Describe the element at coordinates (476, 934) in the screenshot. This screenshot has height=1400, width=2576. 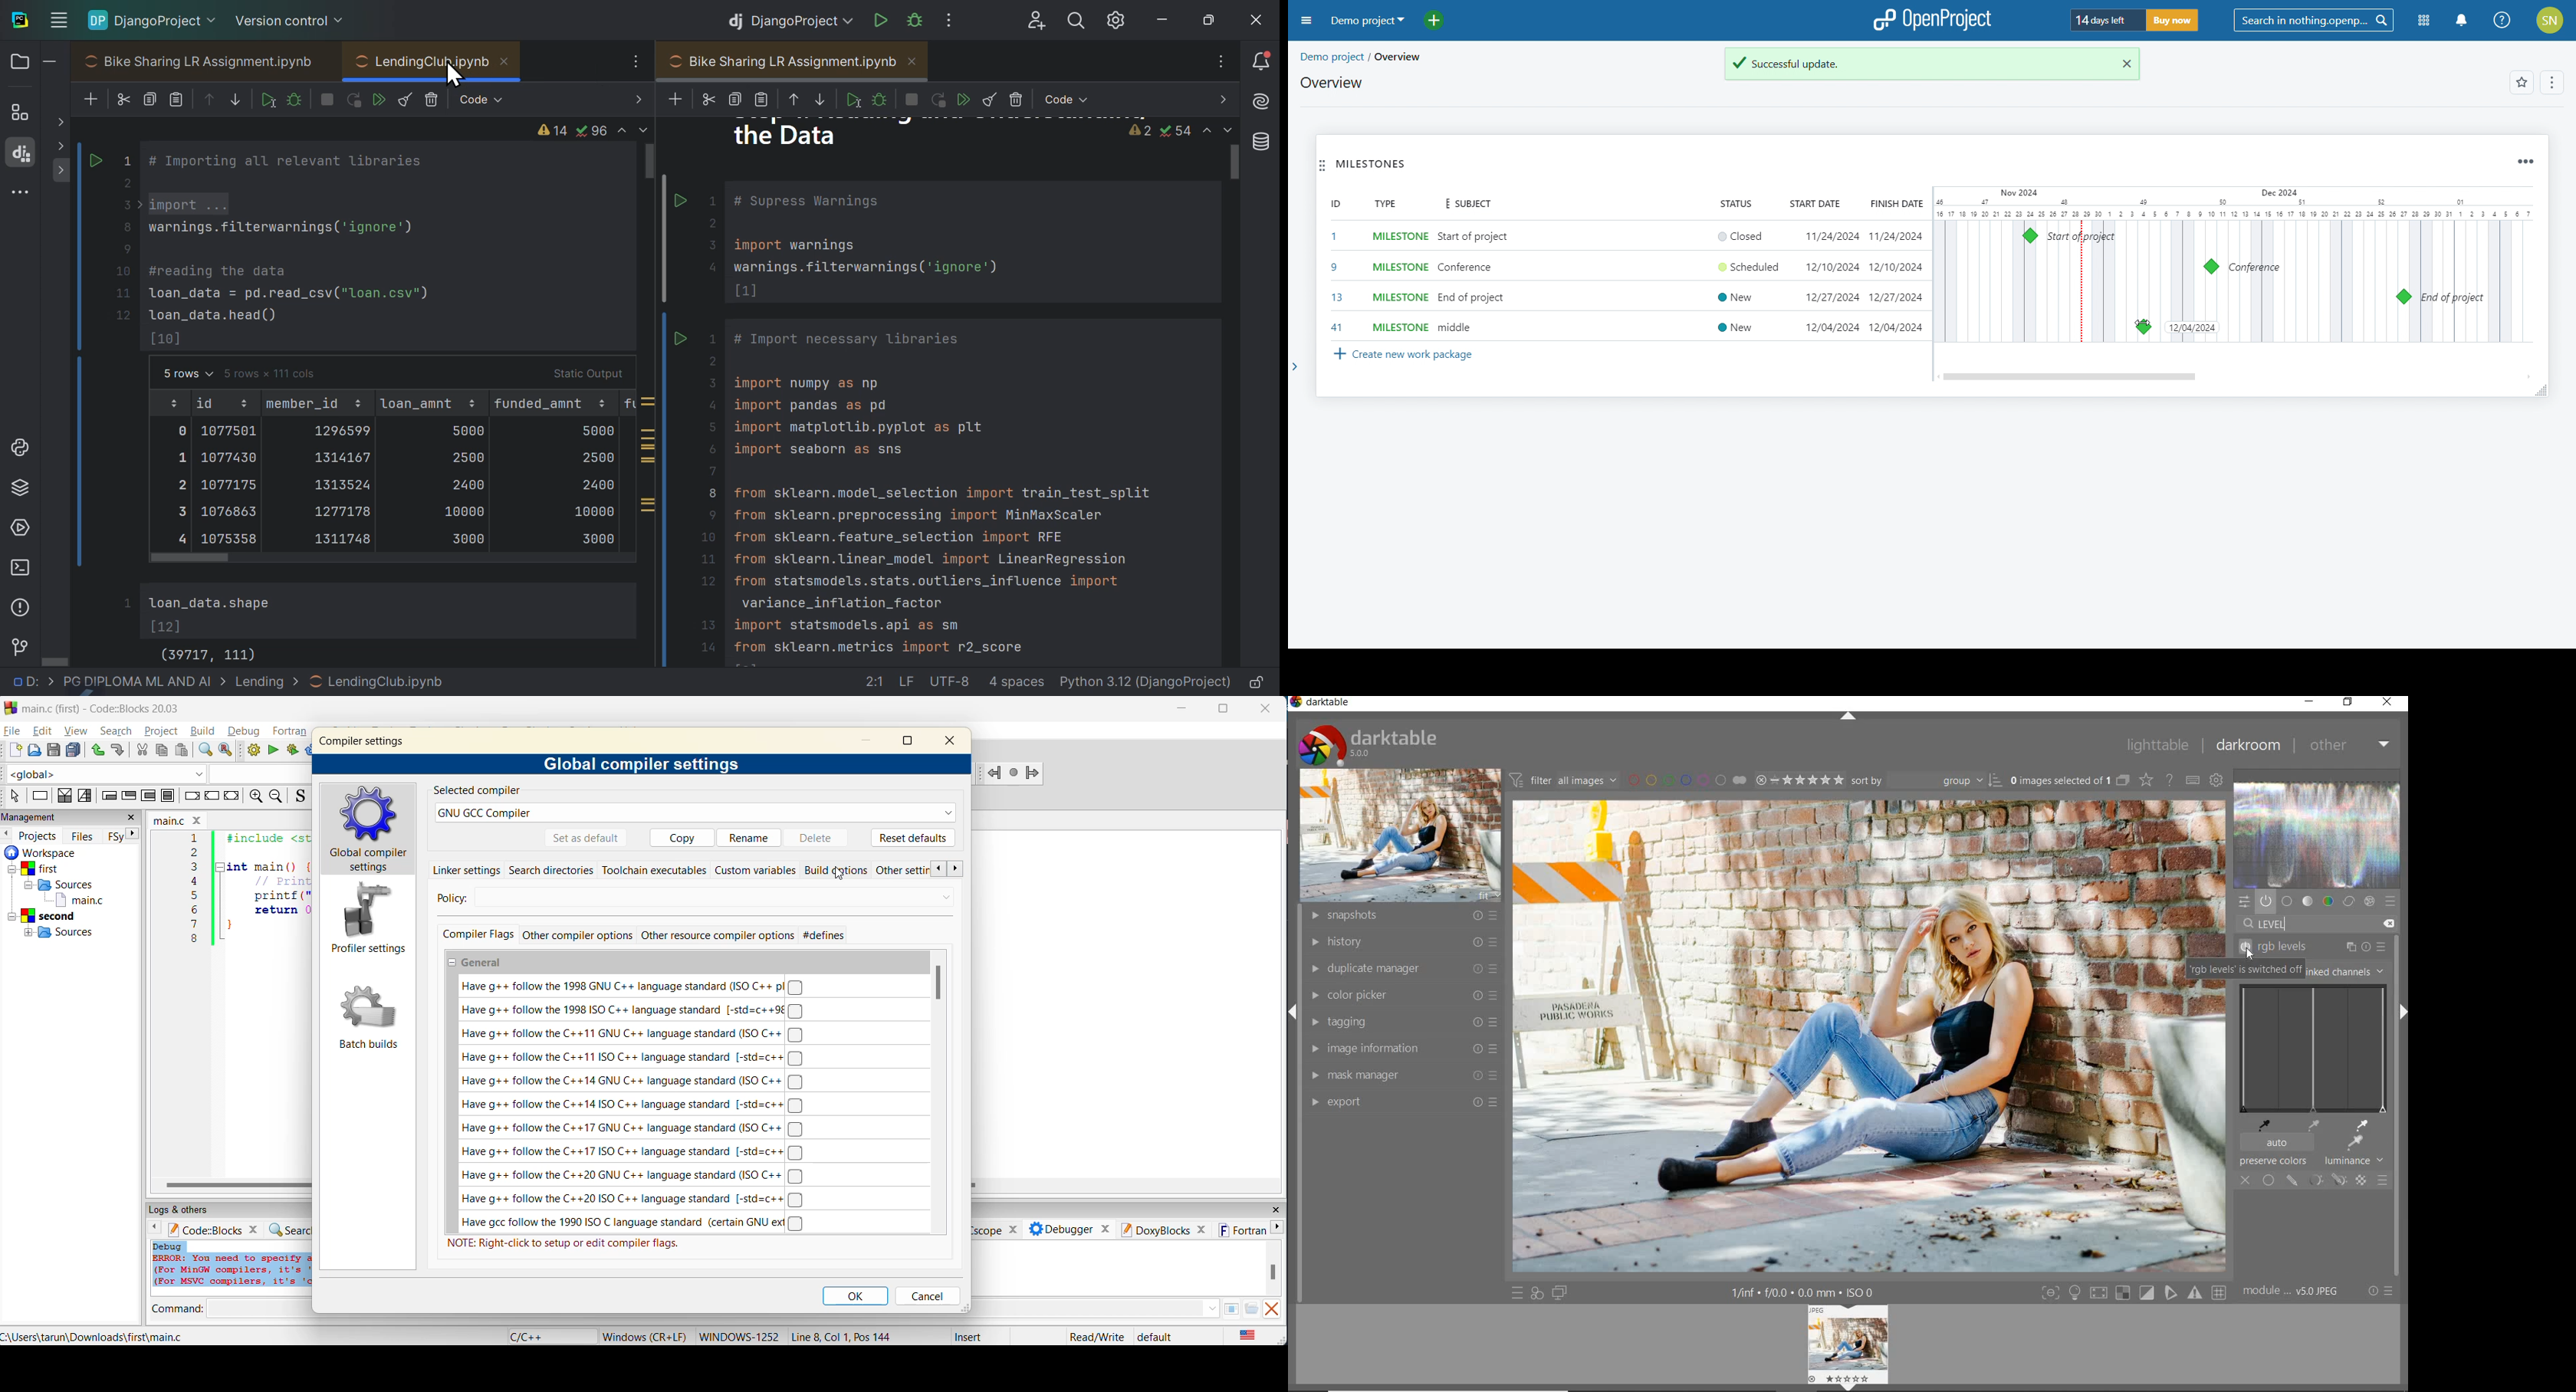
I see `compiler flags` at that location.